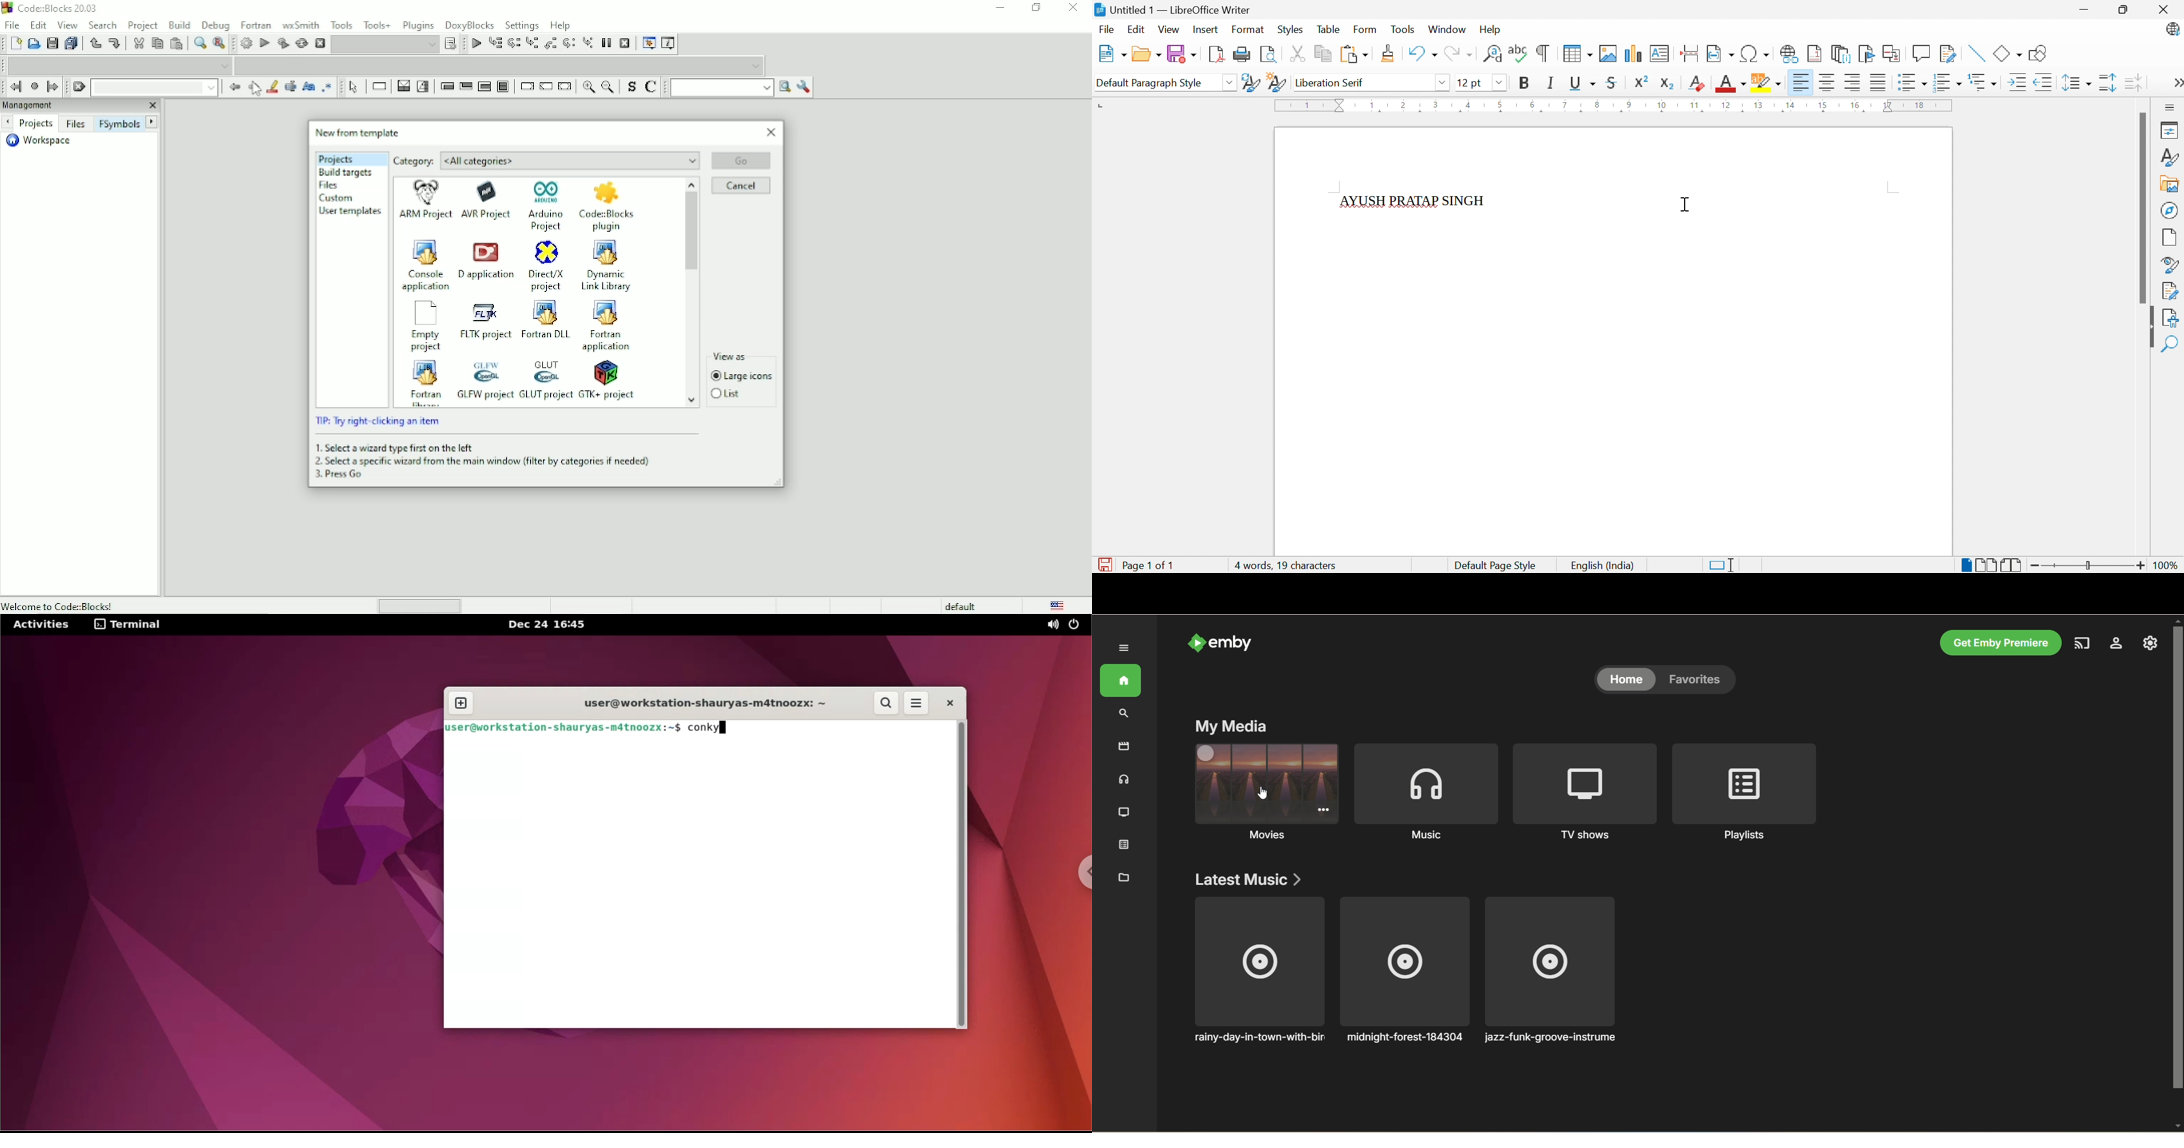 Image resolution: width=2184 pixels, height=1148 pixels. Describe the element at coordinates (550, 43) in the screenshot. I see `Step out` at that location.